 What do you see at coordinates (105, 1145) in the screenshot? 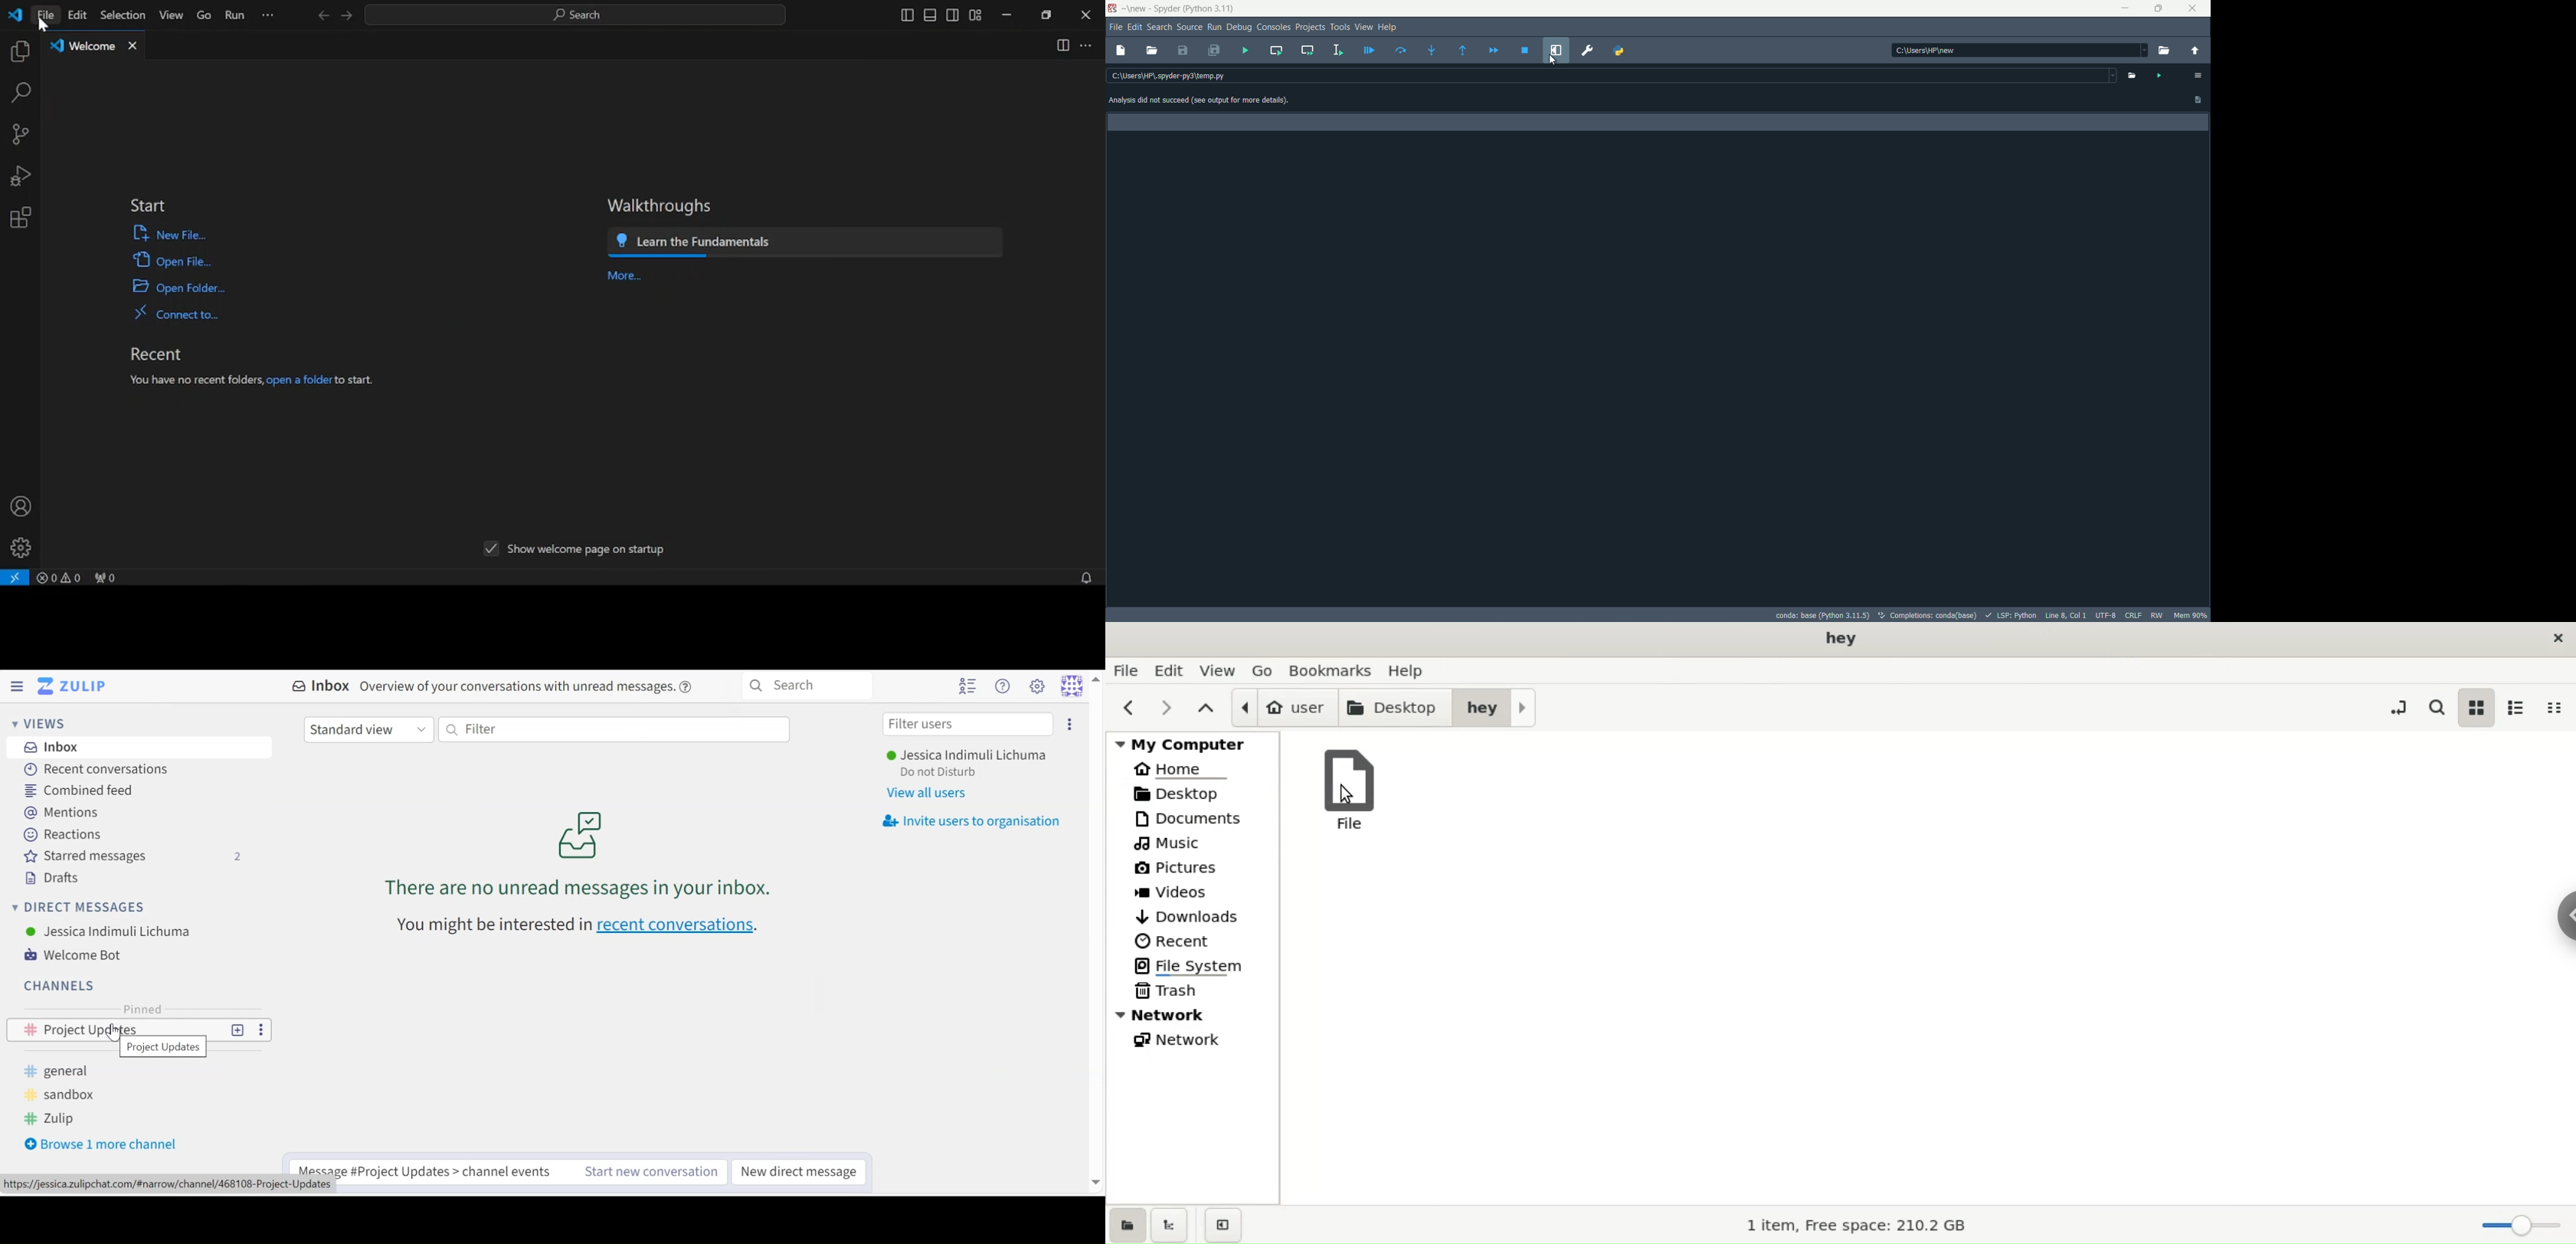
I see `Browse more channel` at bounding box center [105, 1145].